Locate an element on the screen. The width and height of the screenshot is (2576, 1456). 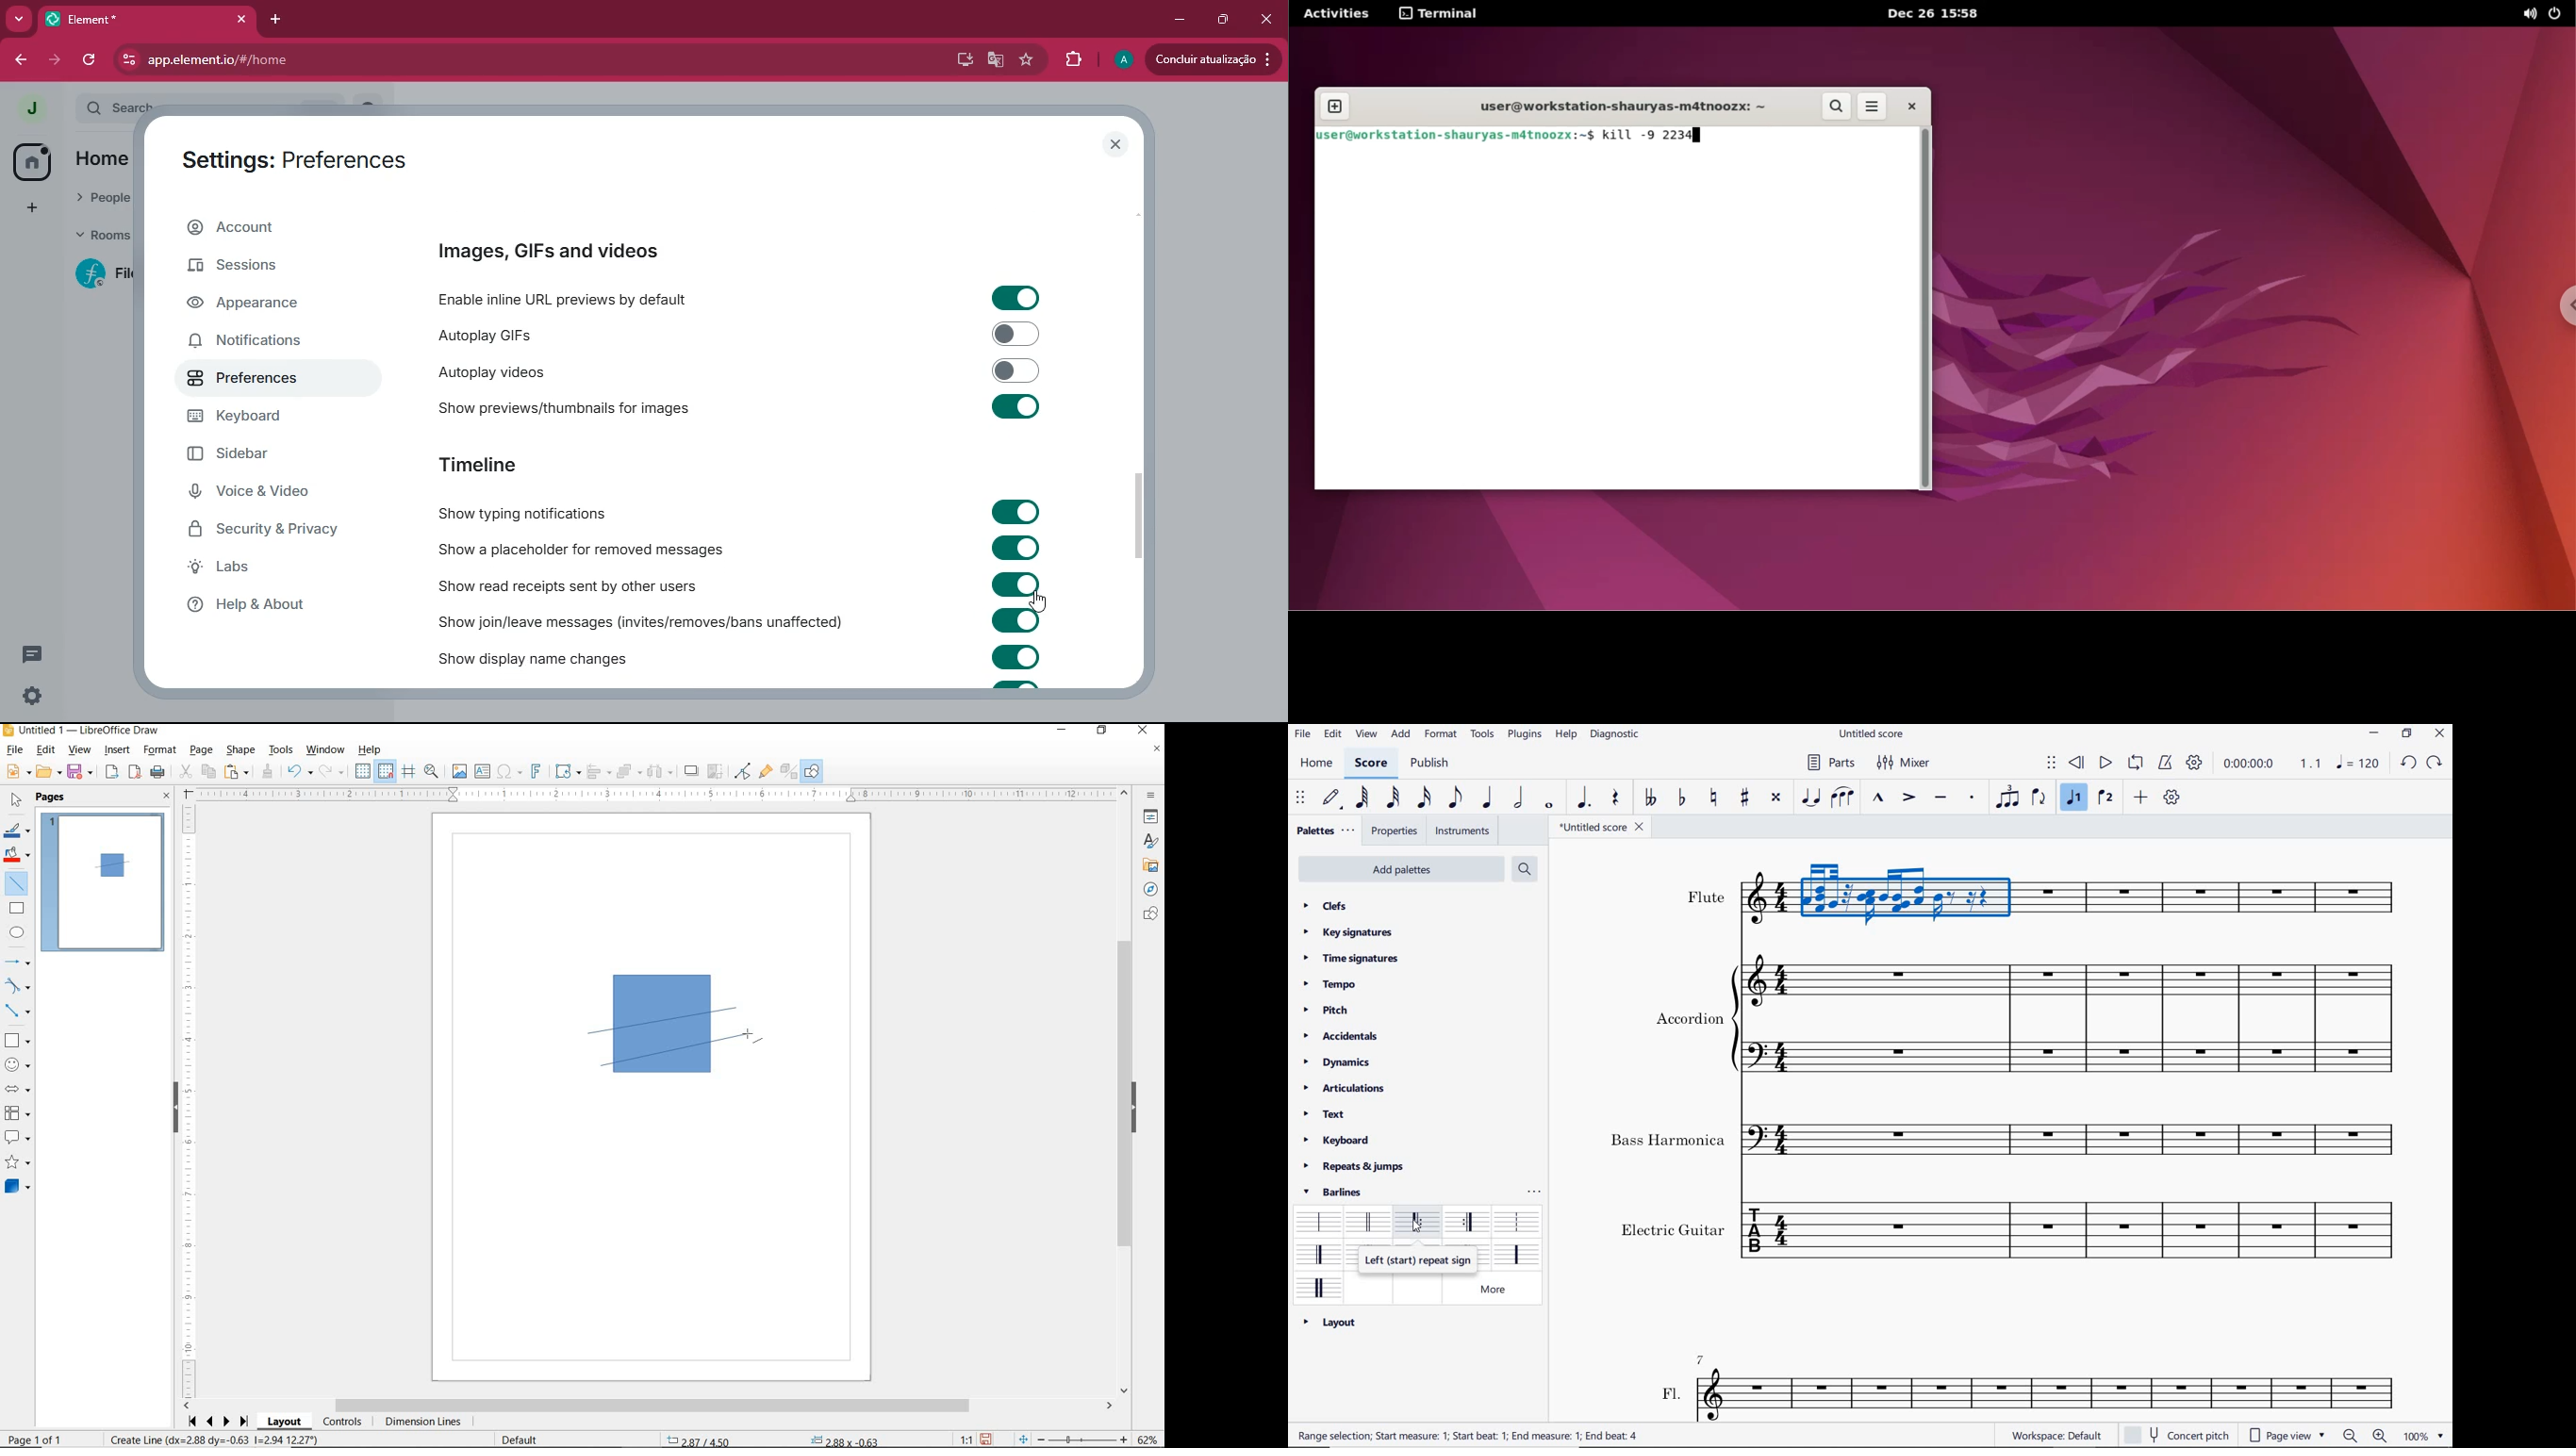
select to move is located at coordinates (1300, 798).